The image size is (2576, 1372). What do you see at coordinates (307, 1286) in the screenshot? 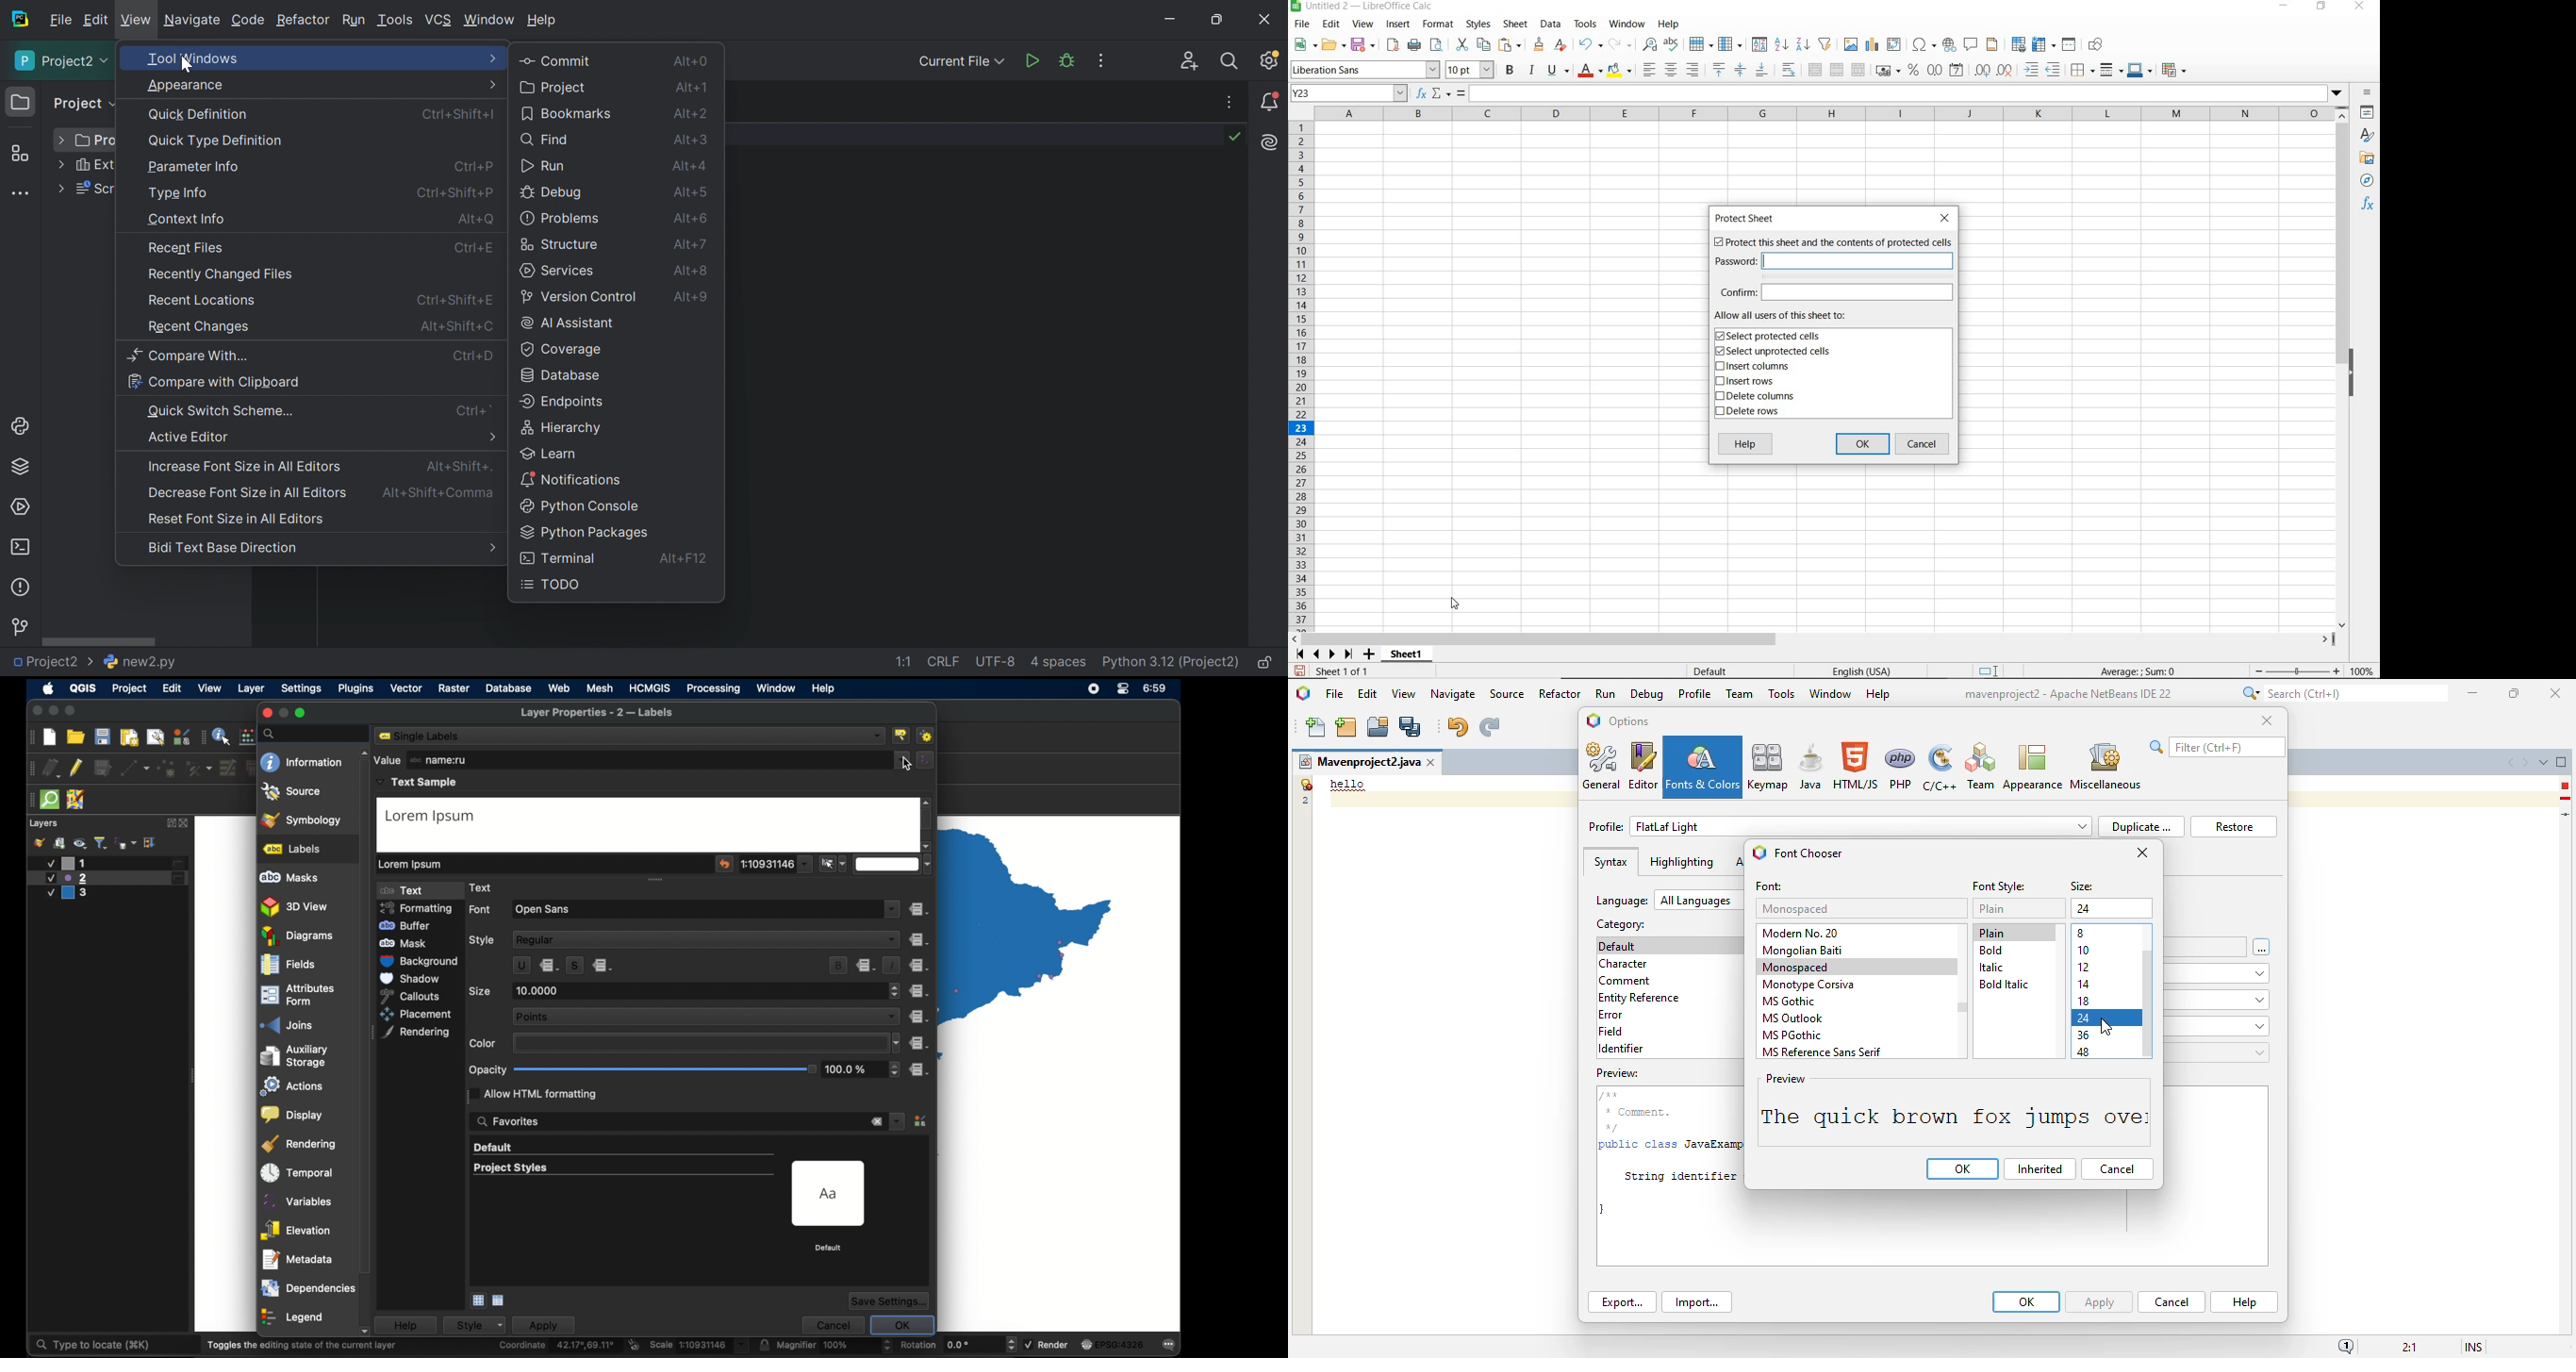
I see `dependencies` at bounding box center [307, 1286].